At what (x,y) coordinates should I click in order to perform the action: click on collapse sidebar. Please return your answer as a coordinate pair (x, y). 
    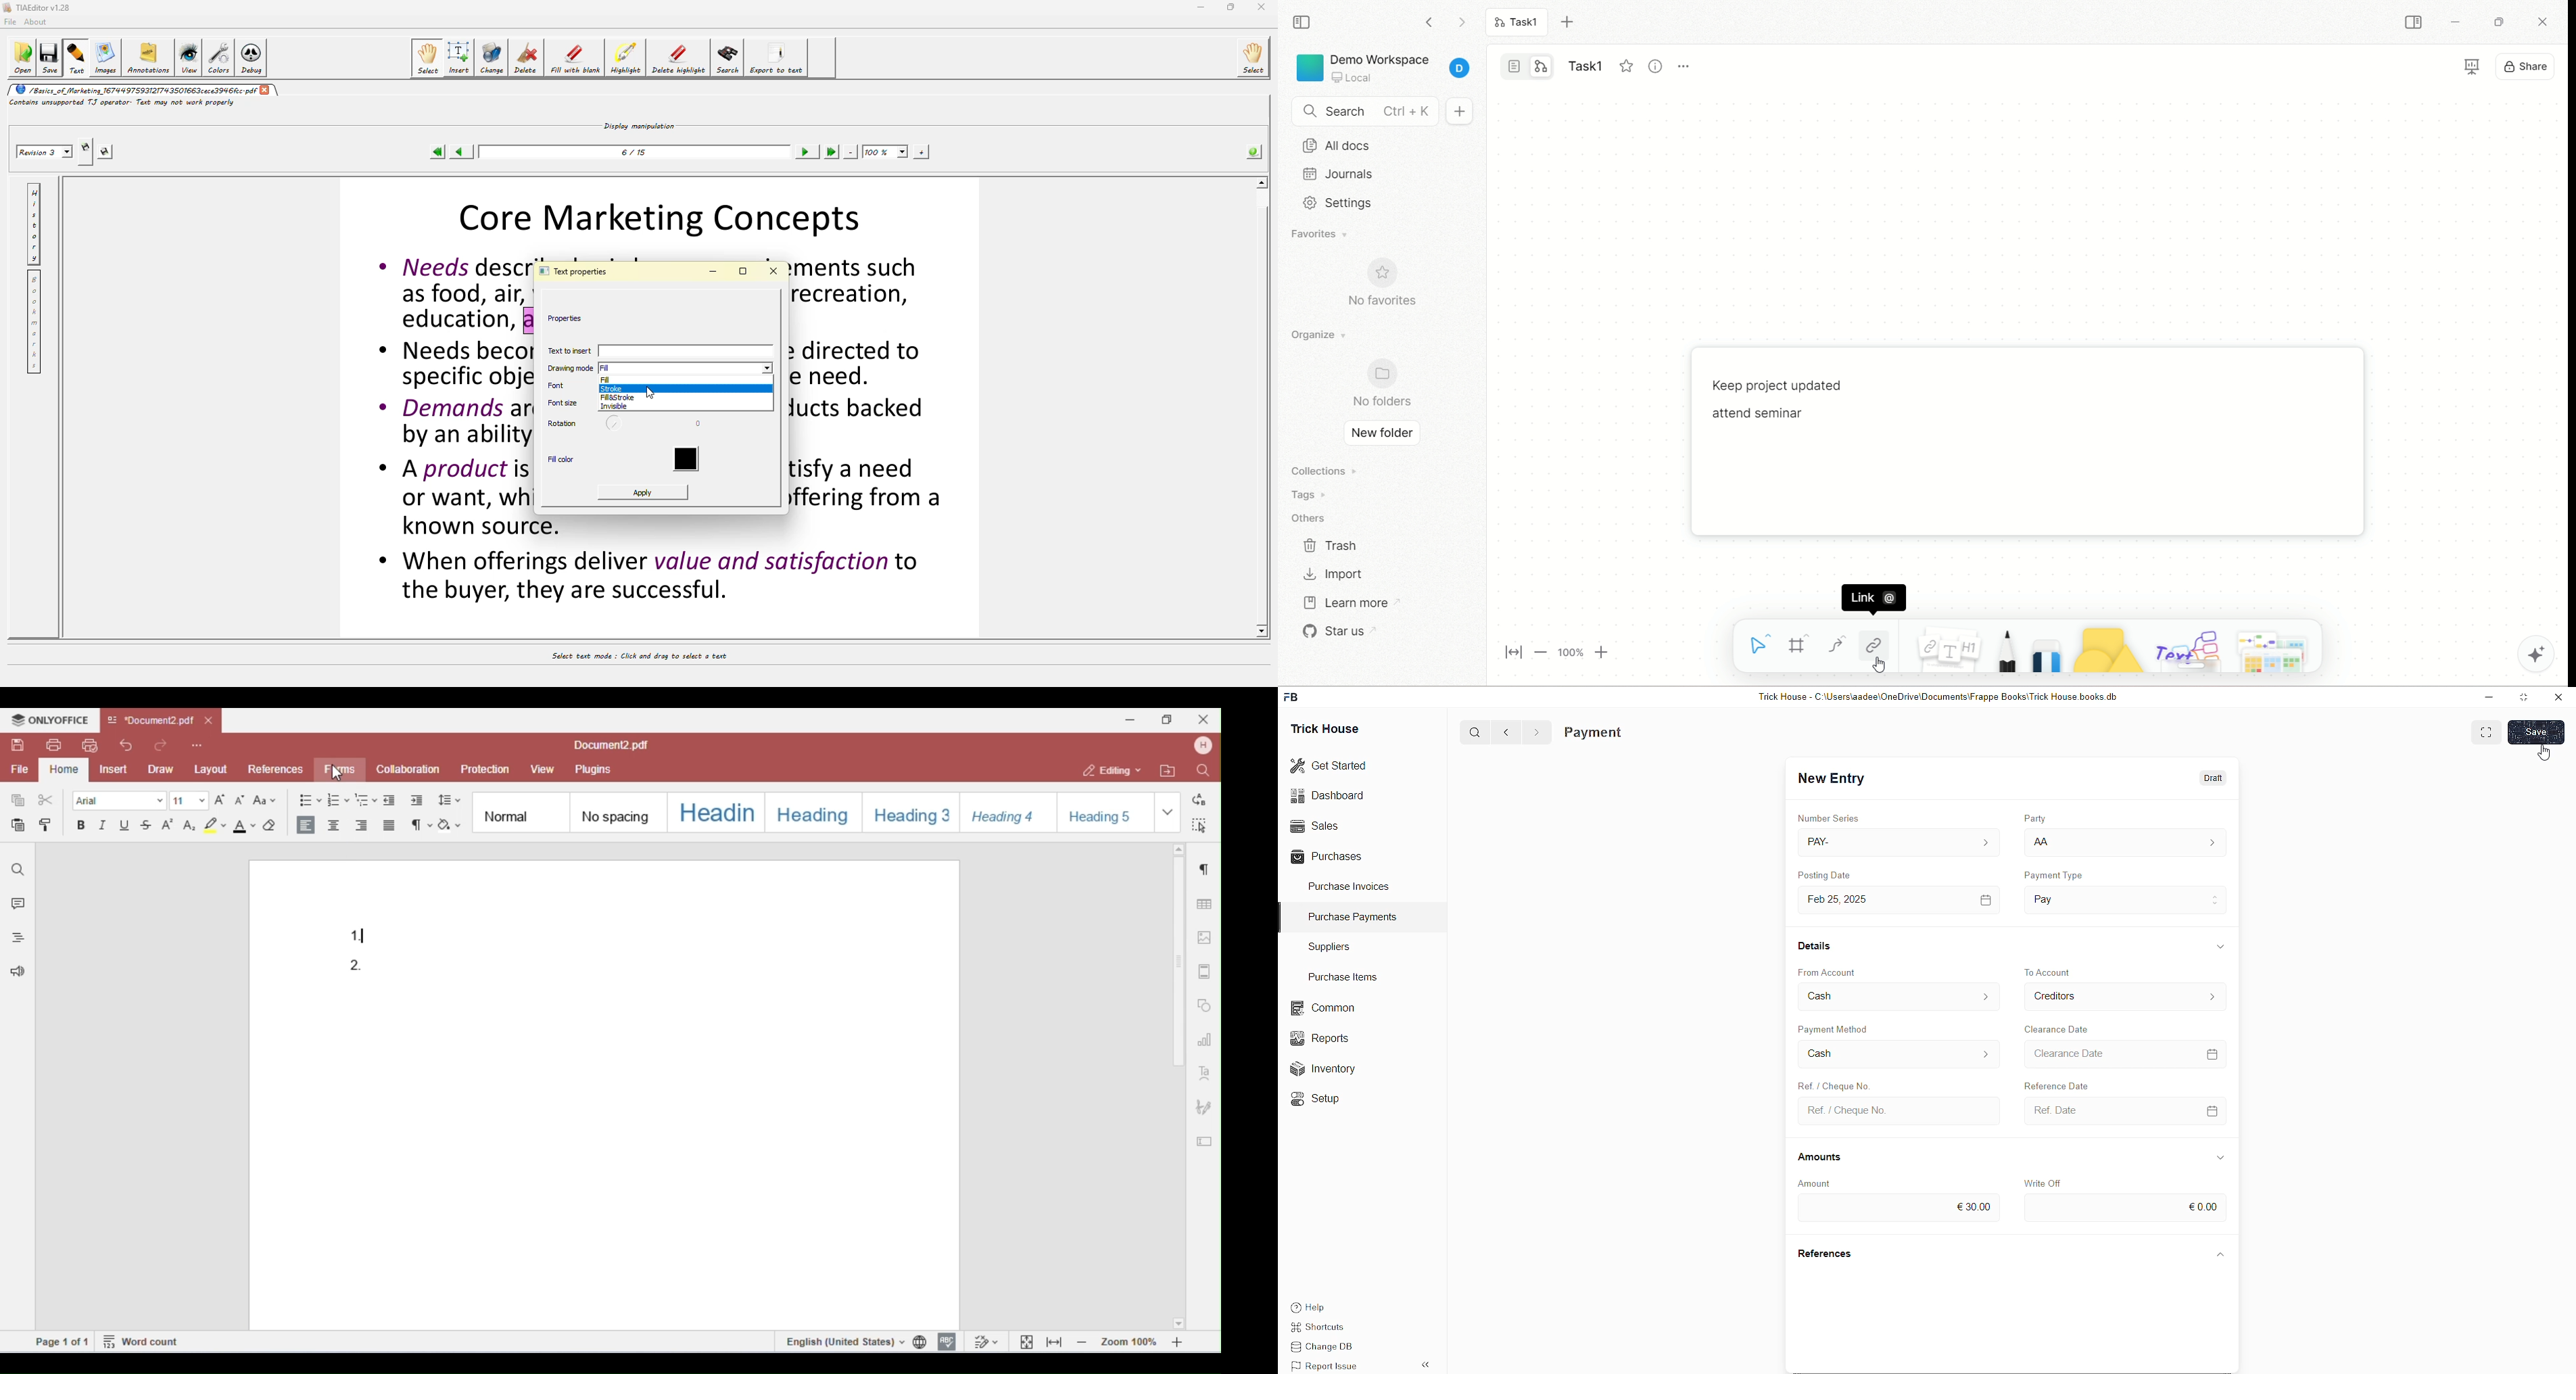
    Looking at the image, I should click on (2412, 22).